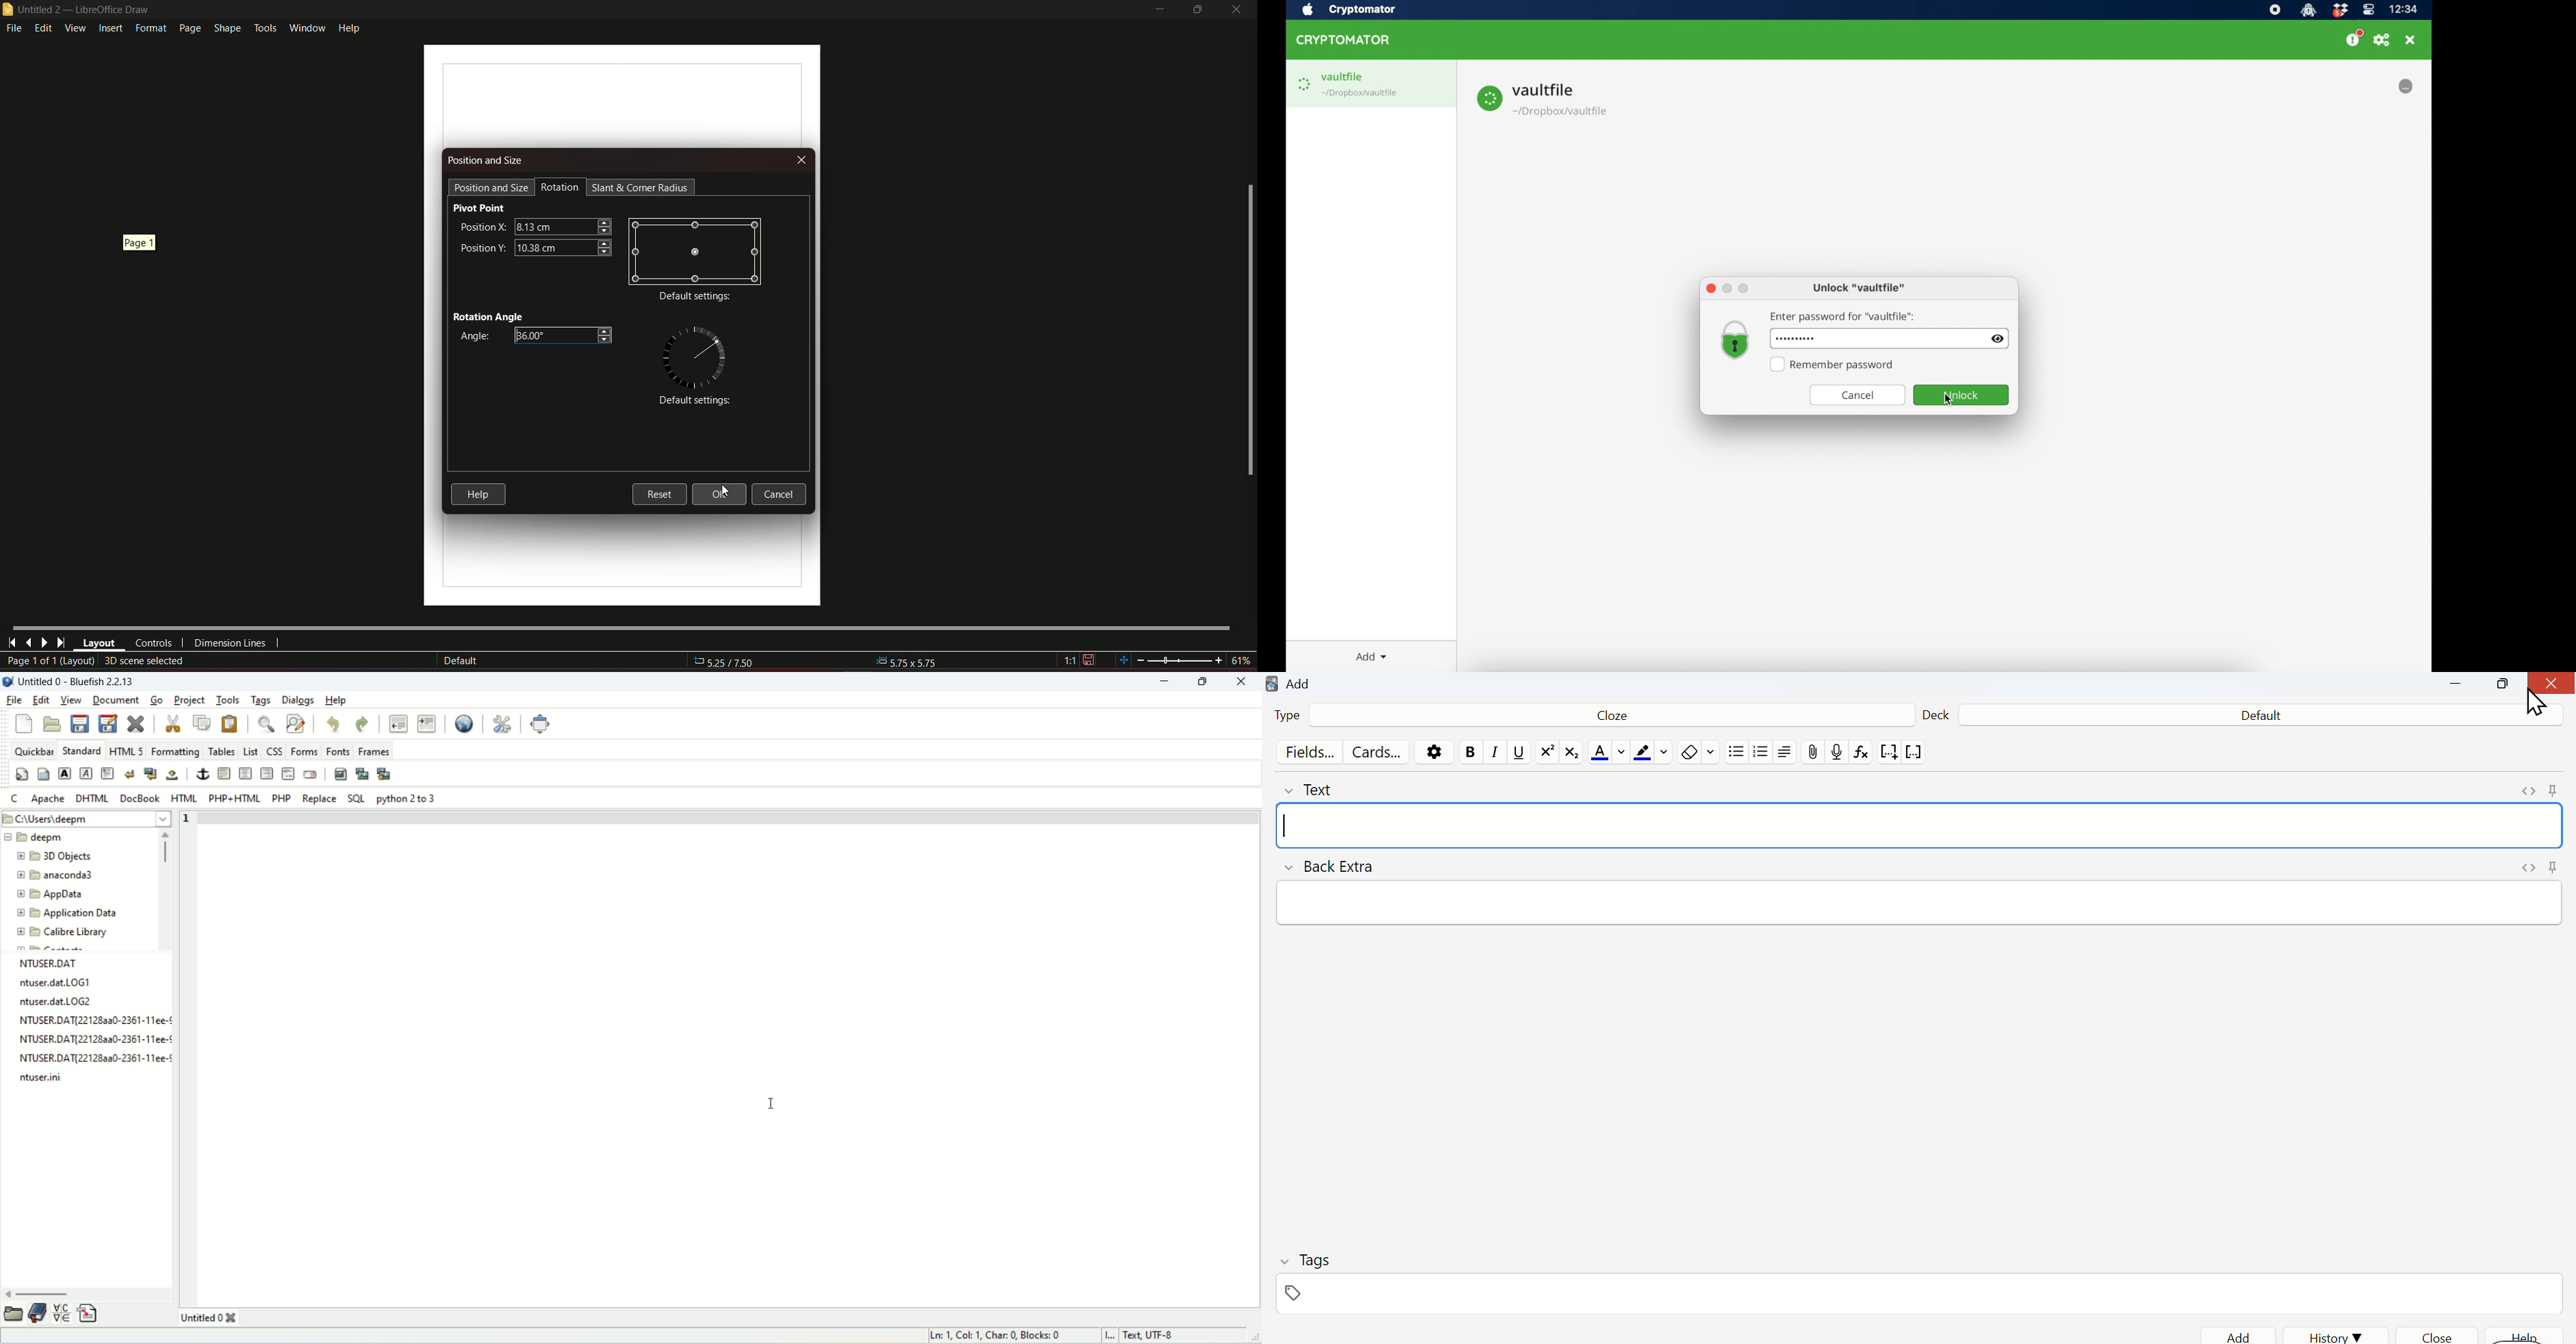  What do you see at coordinates (1793, 339) in the screenshot?
I see `password` at bounding box center [1793, 339].